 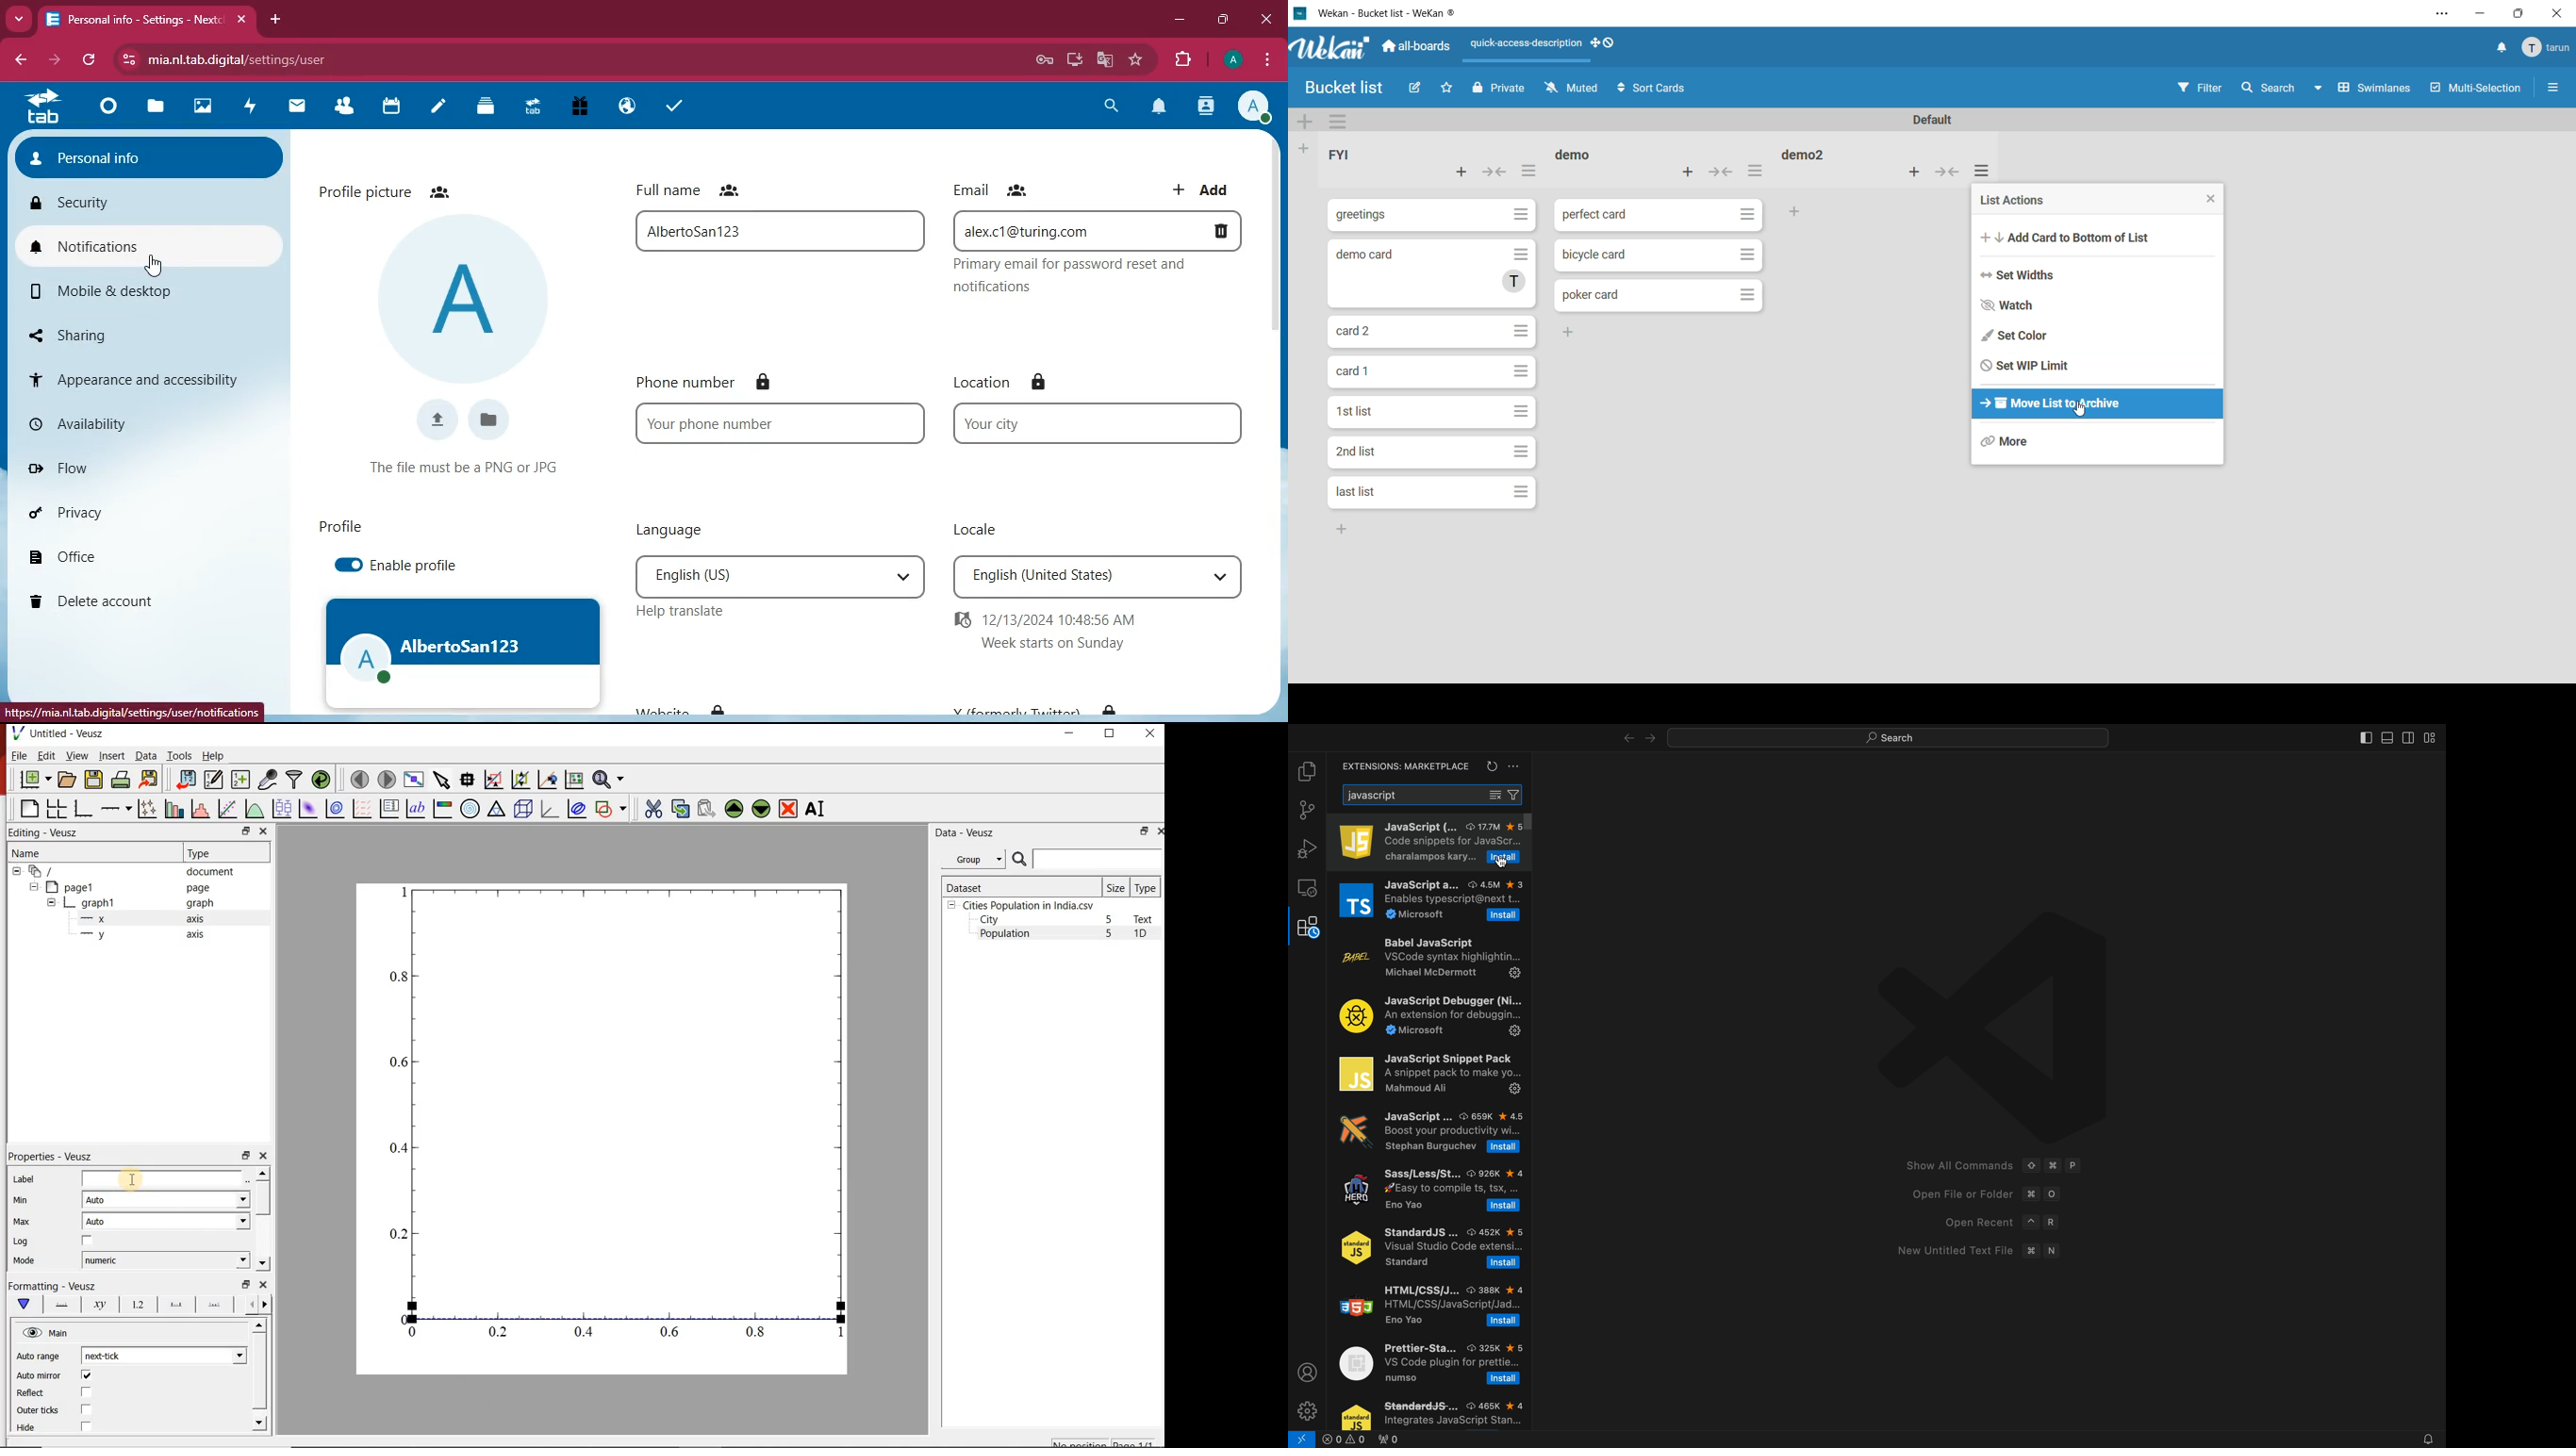 What do you see at coordinates (460, 651) in the screenshot?
I see `profile image` at bounding box center [460, 651].